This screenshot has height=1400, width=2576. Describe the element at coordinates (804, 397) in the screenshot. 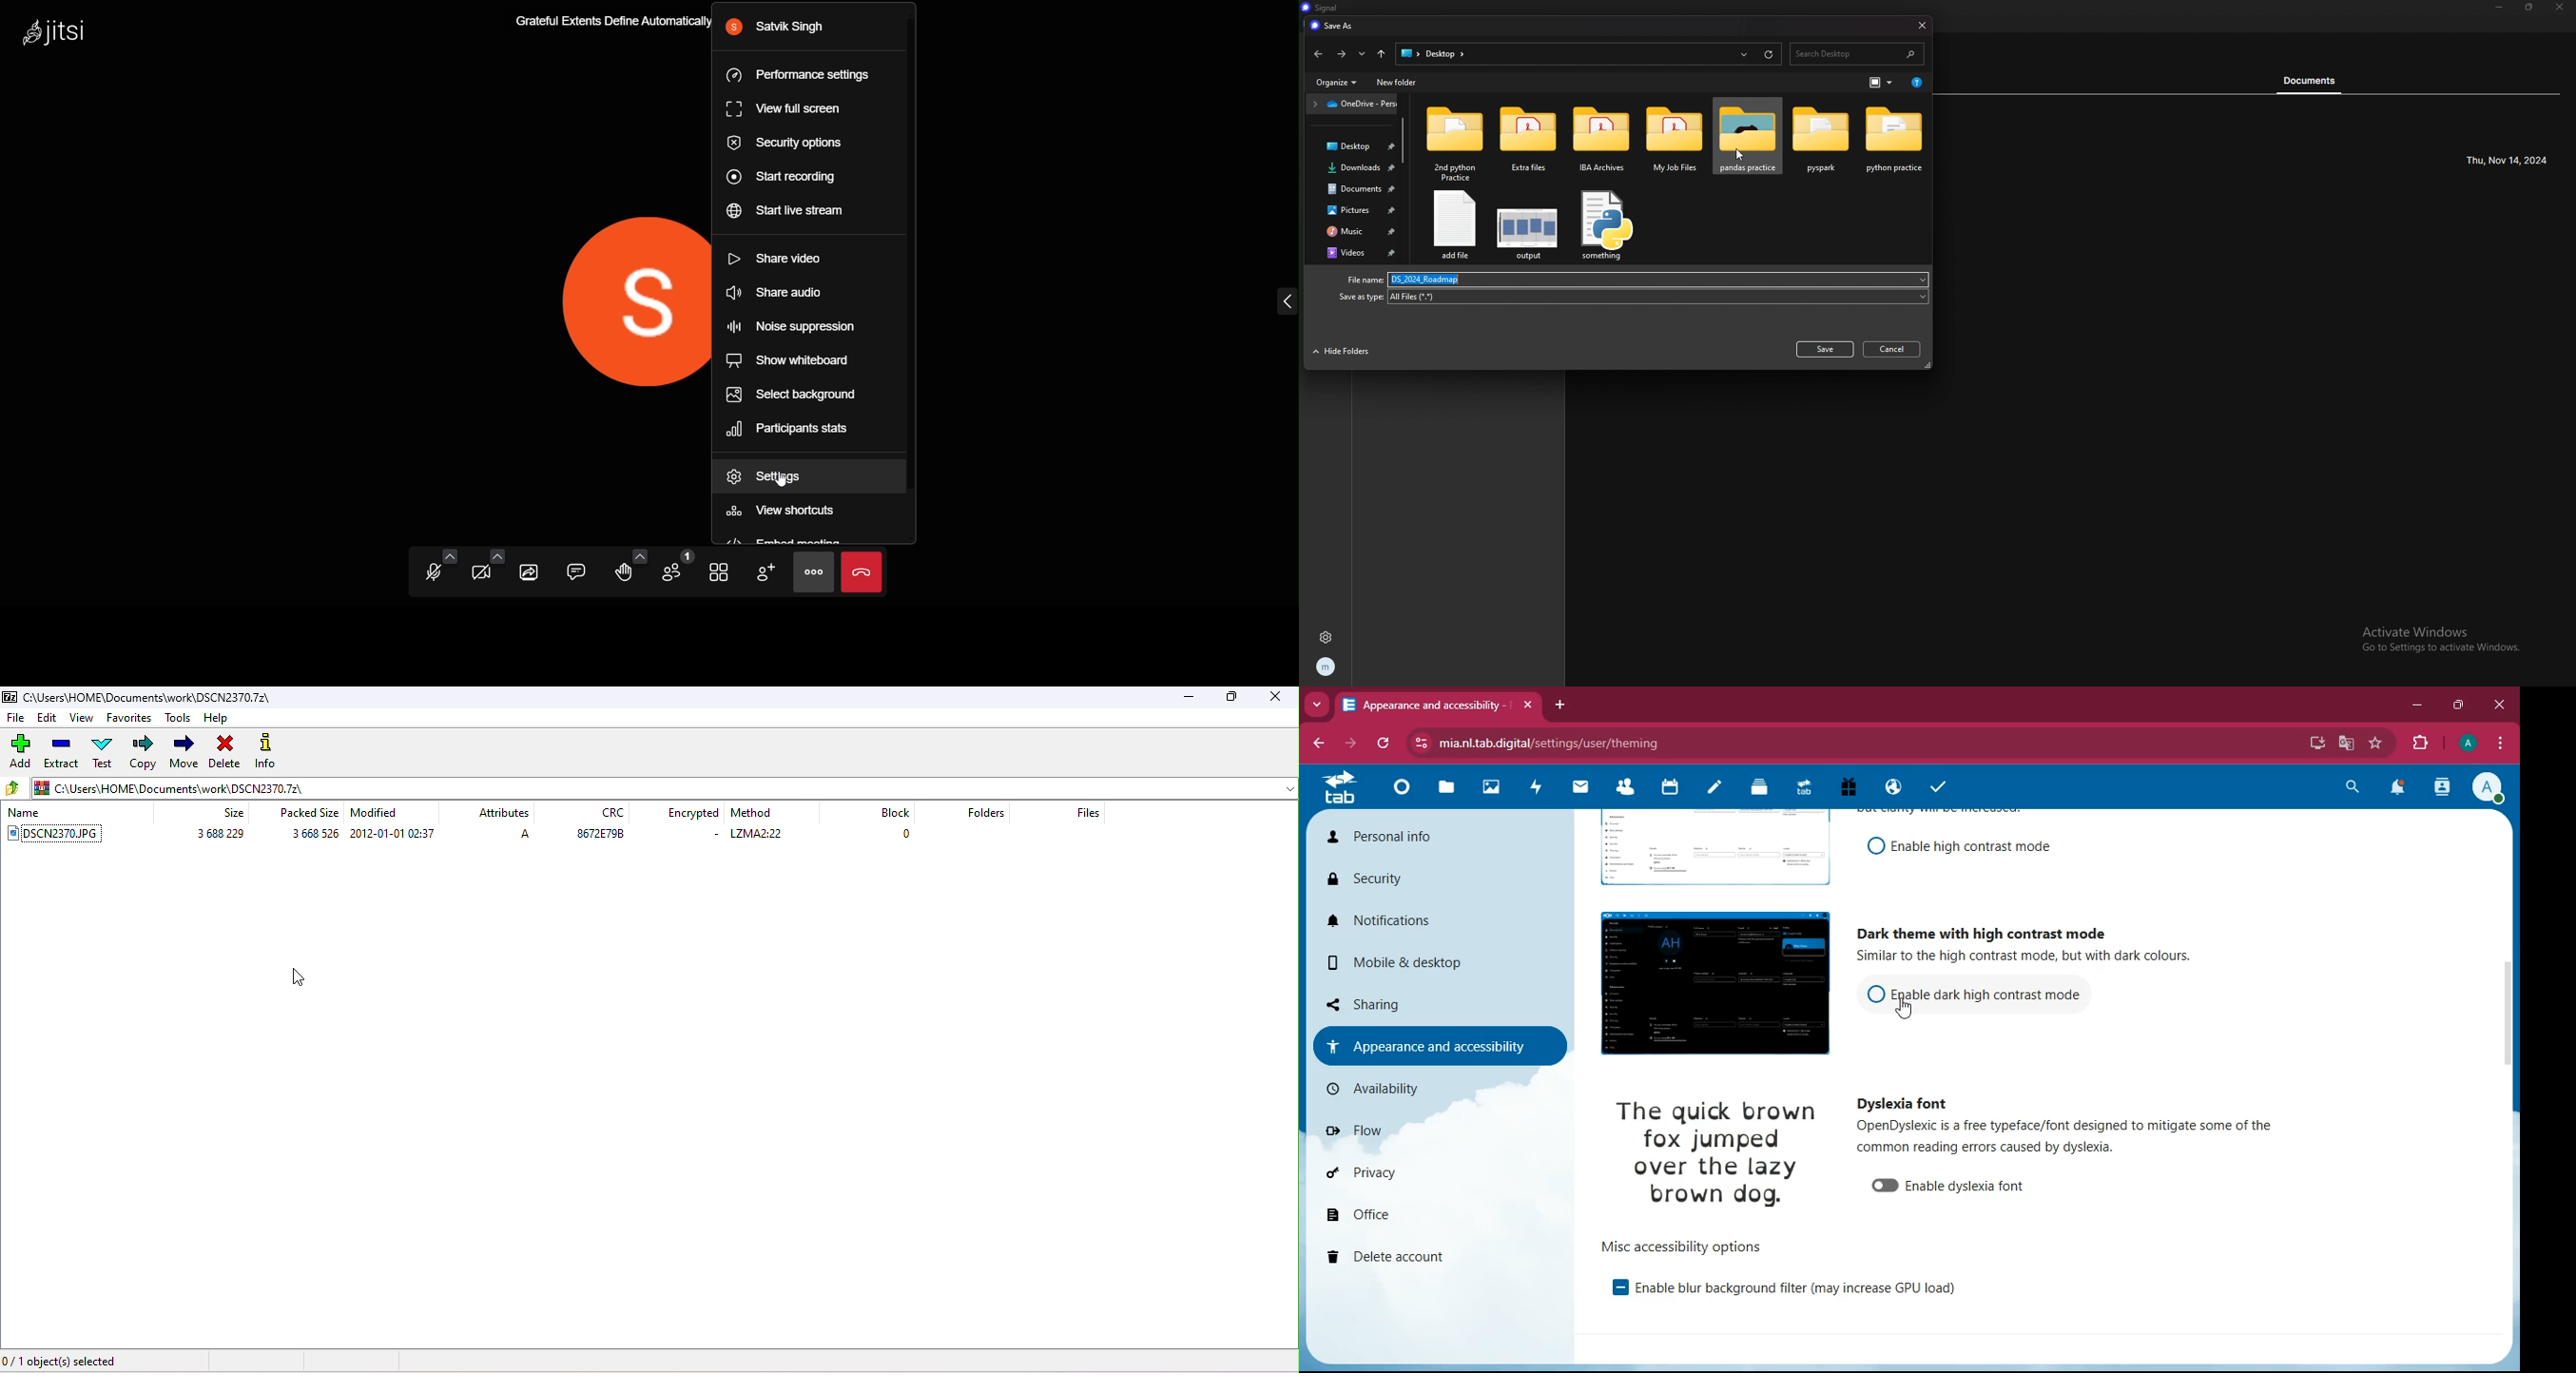

I see `select background` at that location.